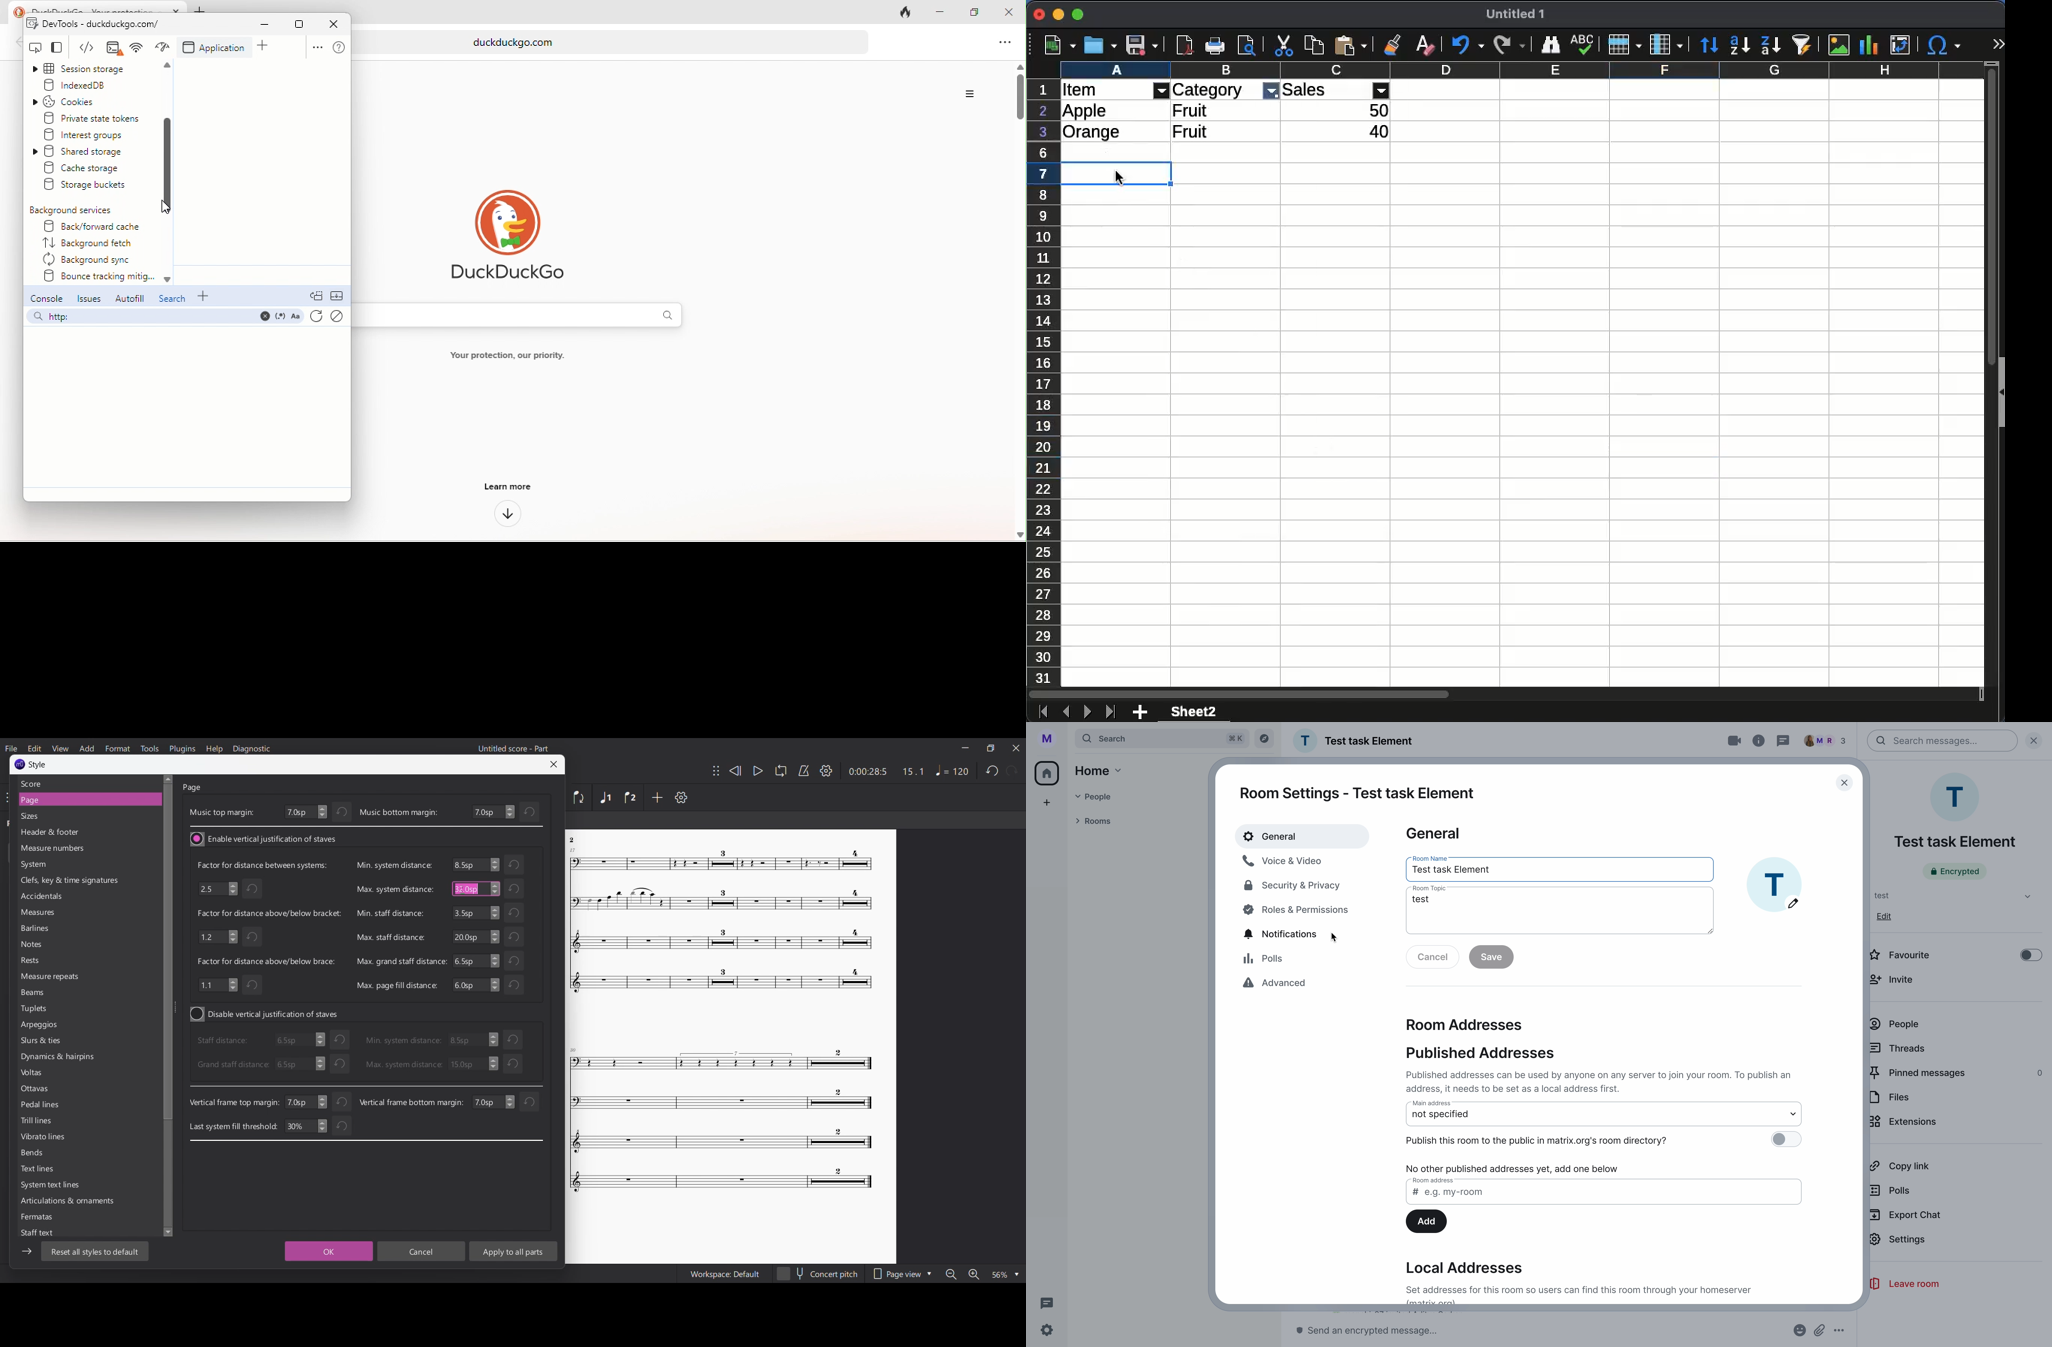  I want to click on polls, so click(1892, 1191).